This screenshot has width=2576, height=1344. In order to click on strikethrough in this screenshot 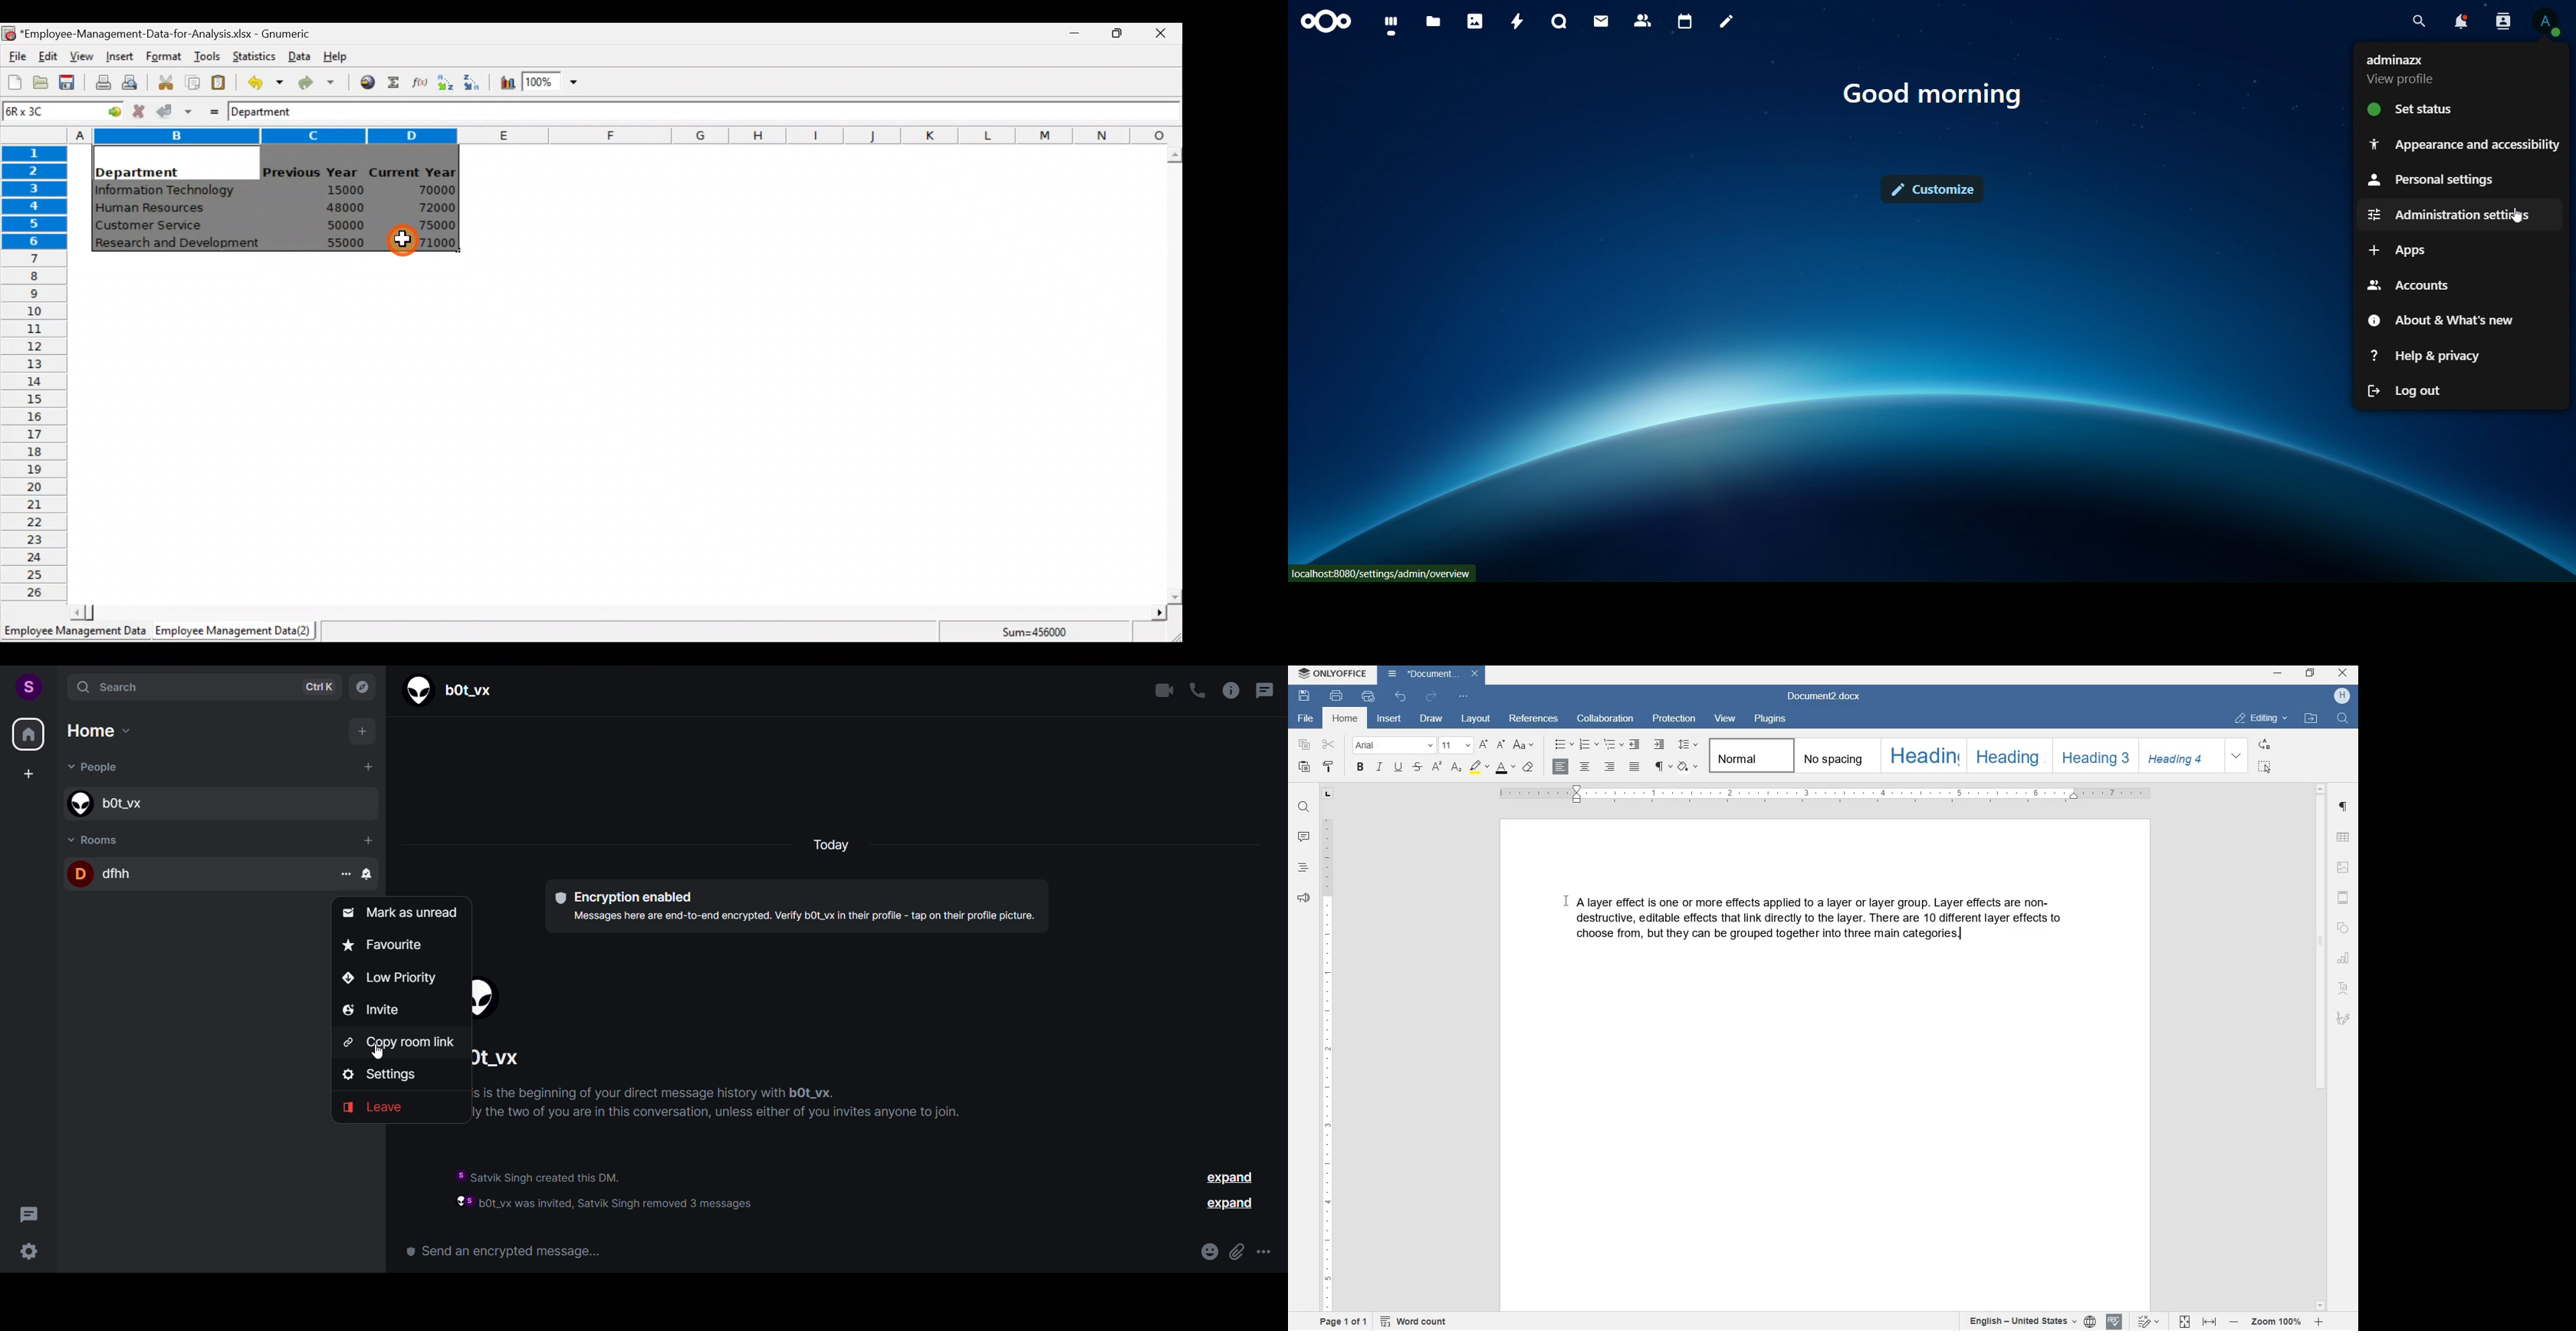, I will do `click(1419, 767)`.